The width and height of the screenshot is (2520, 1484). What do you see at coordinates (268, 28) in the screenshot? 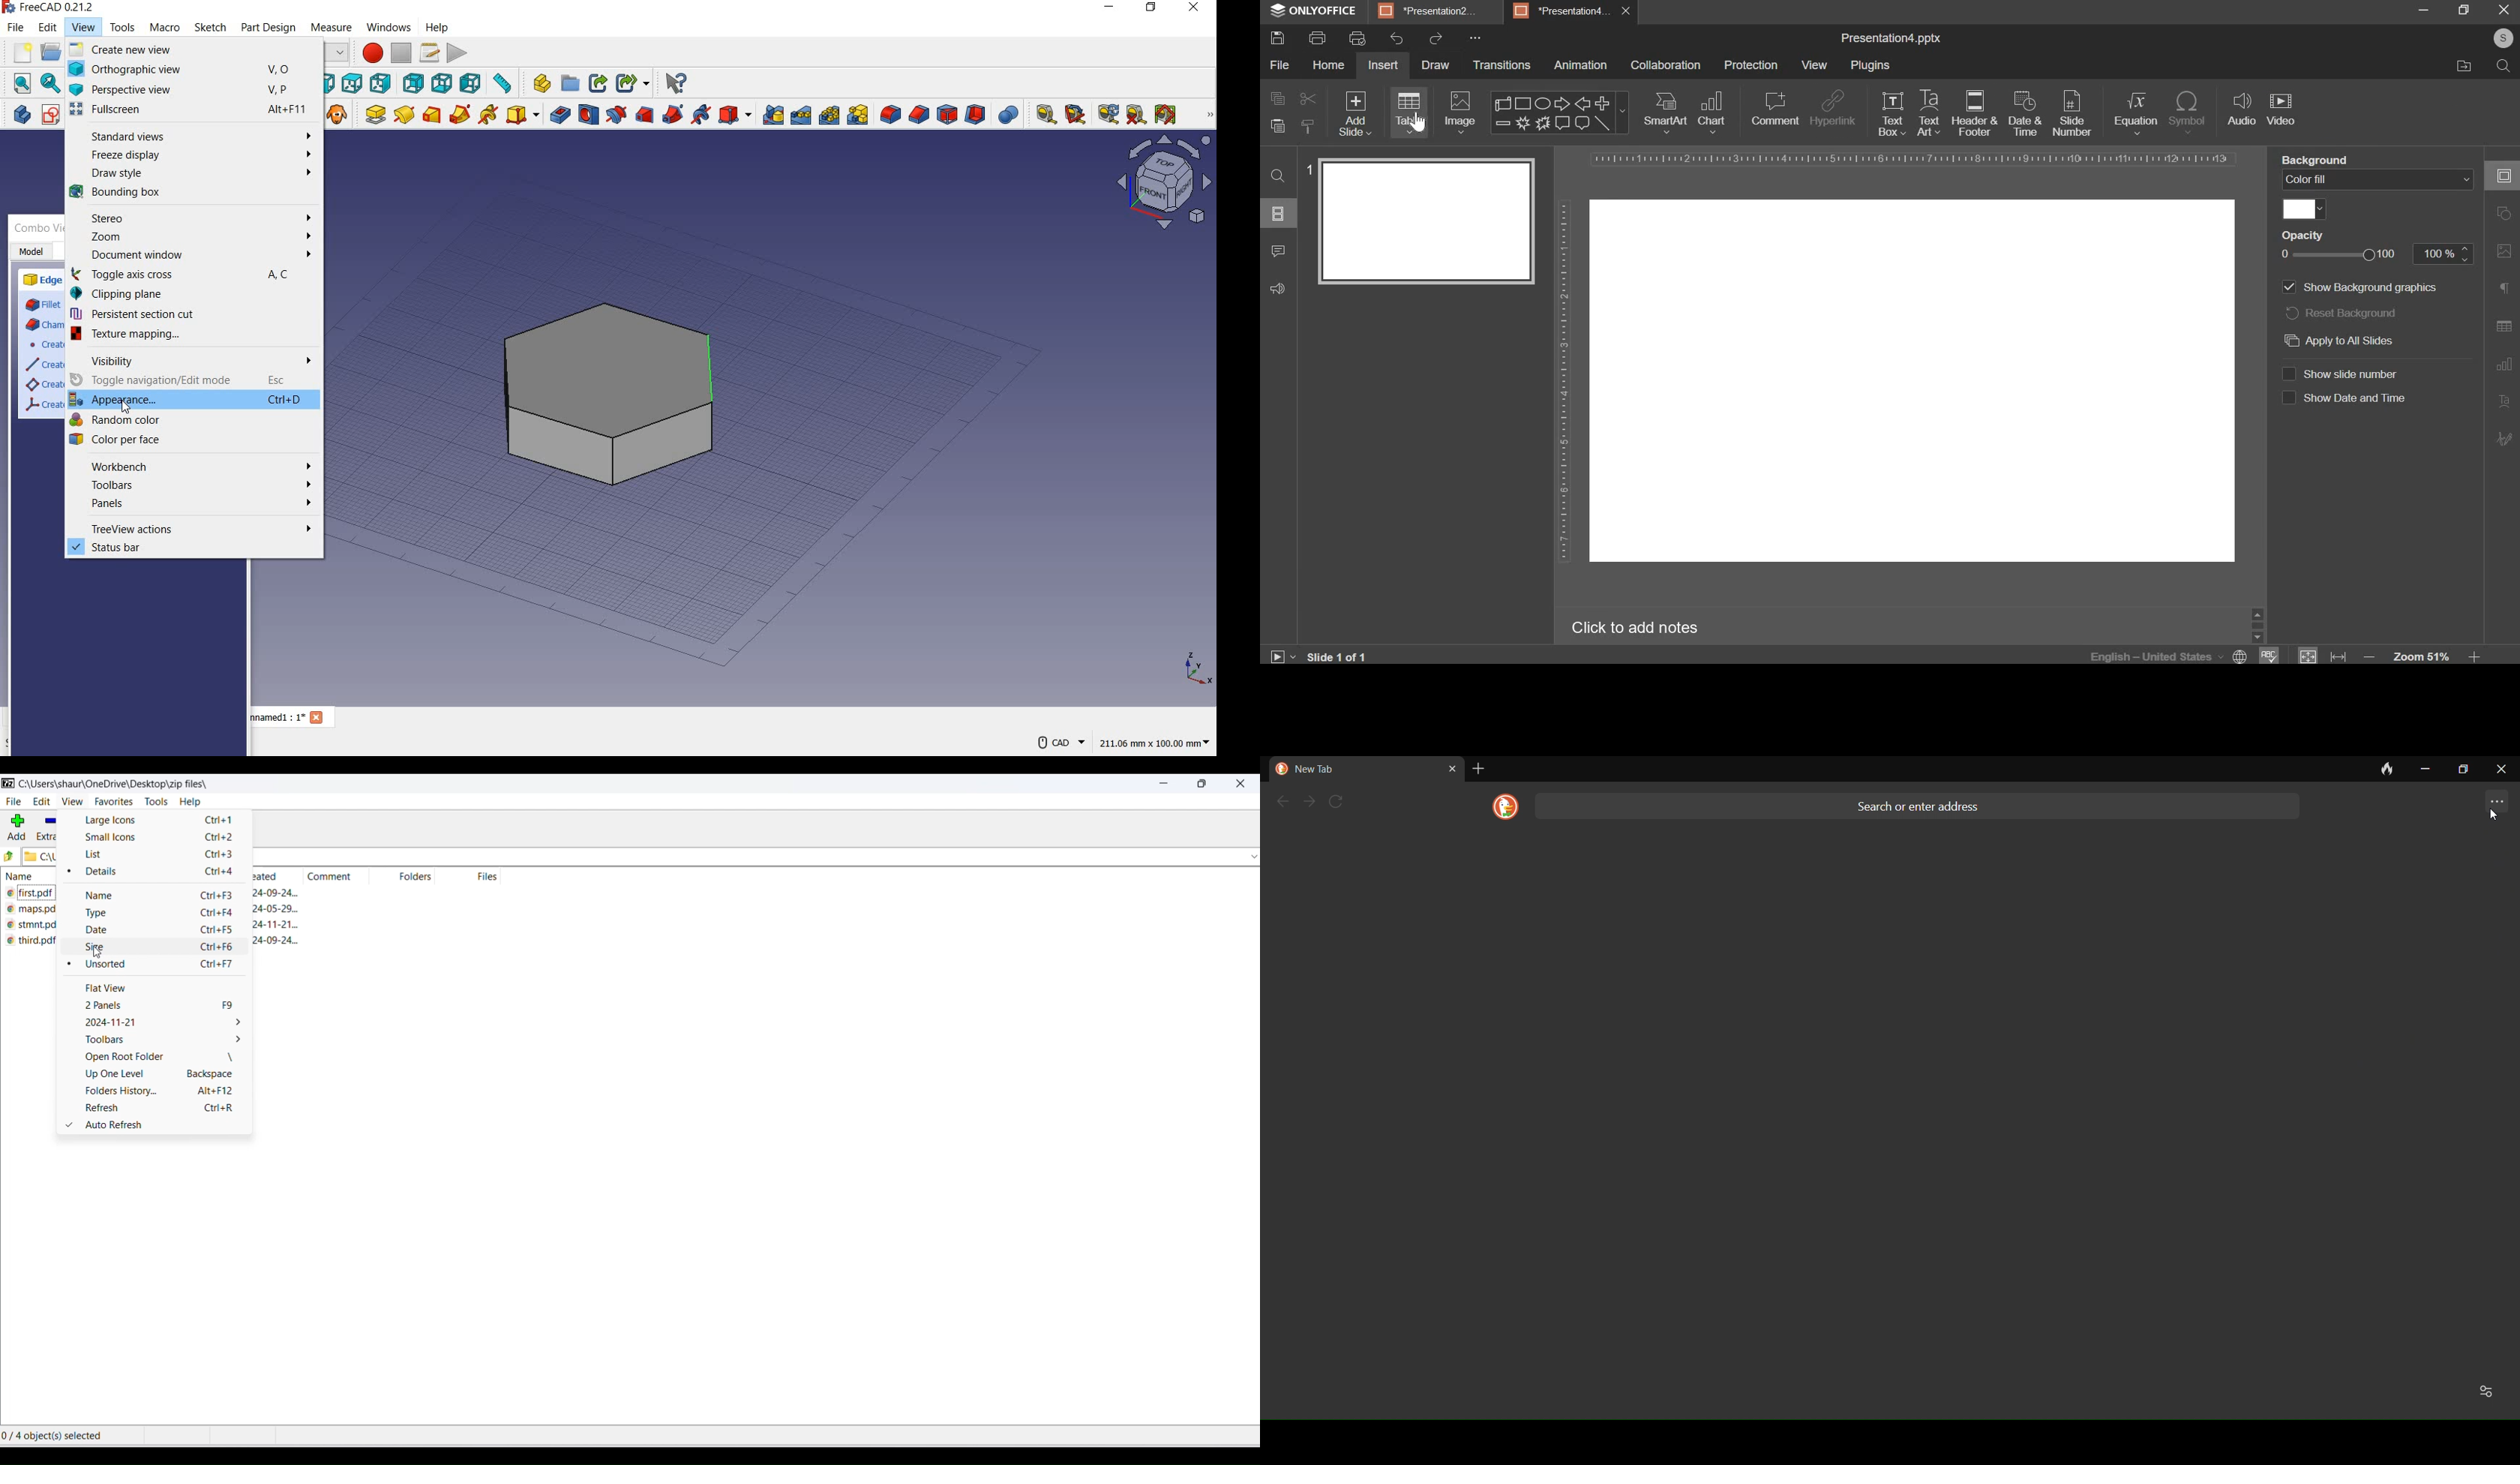
I see `part design` at bounding box center [268, 28].